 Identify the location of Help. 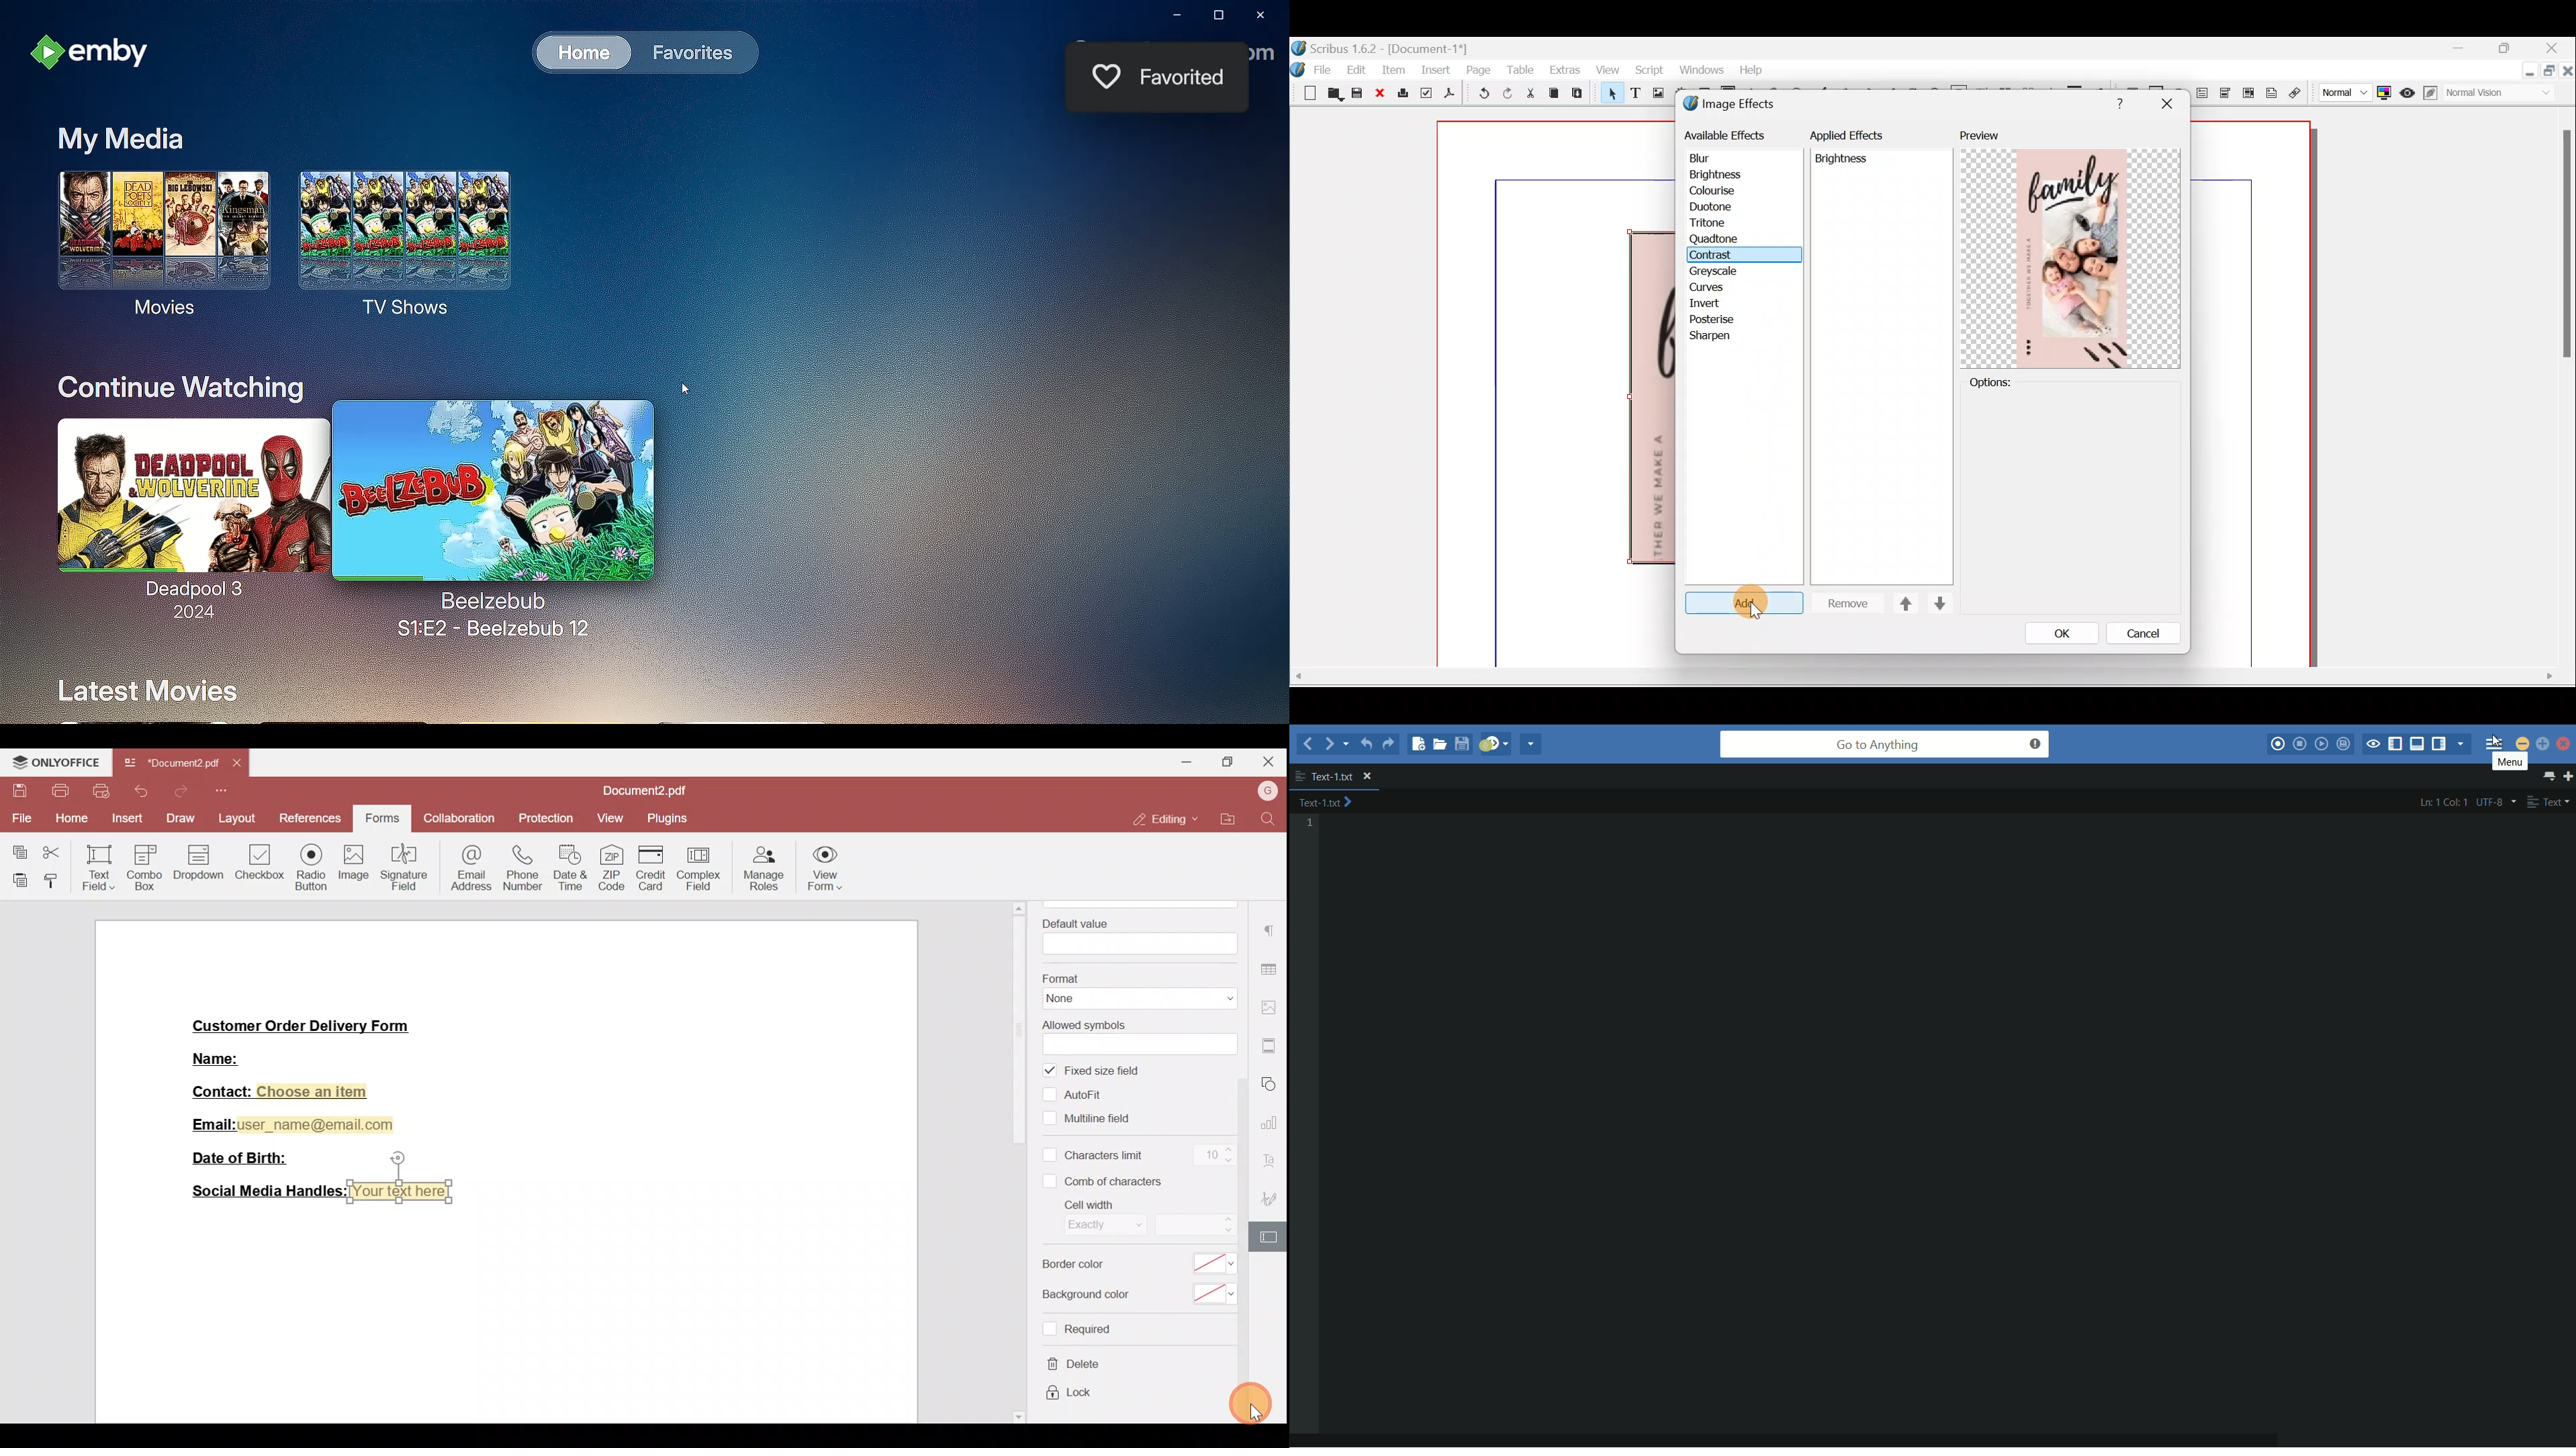
(1753, 68).